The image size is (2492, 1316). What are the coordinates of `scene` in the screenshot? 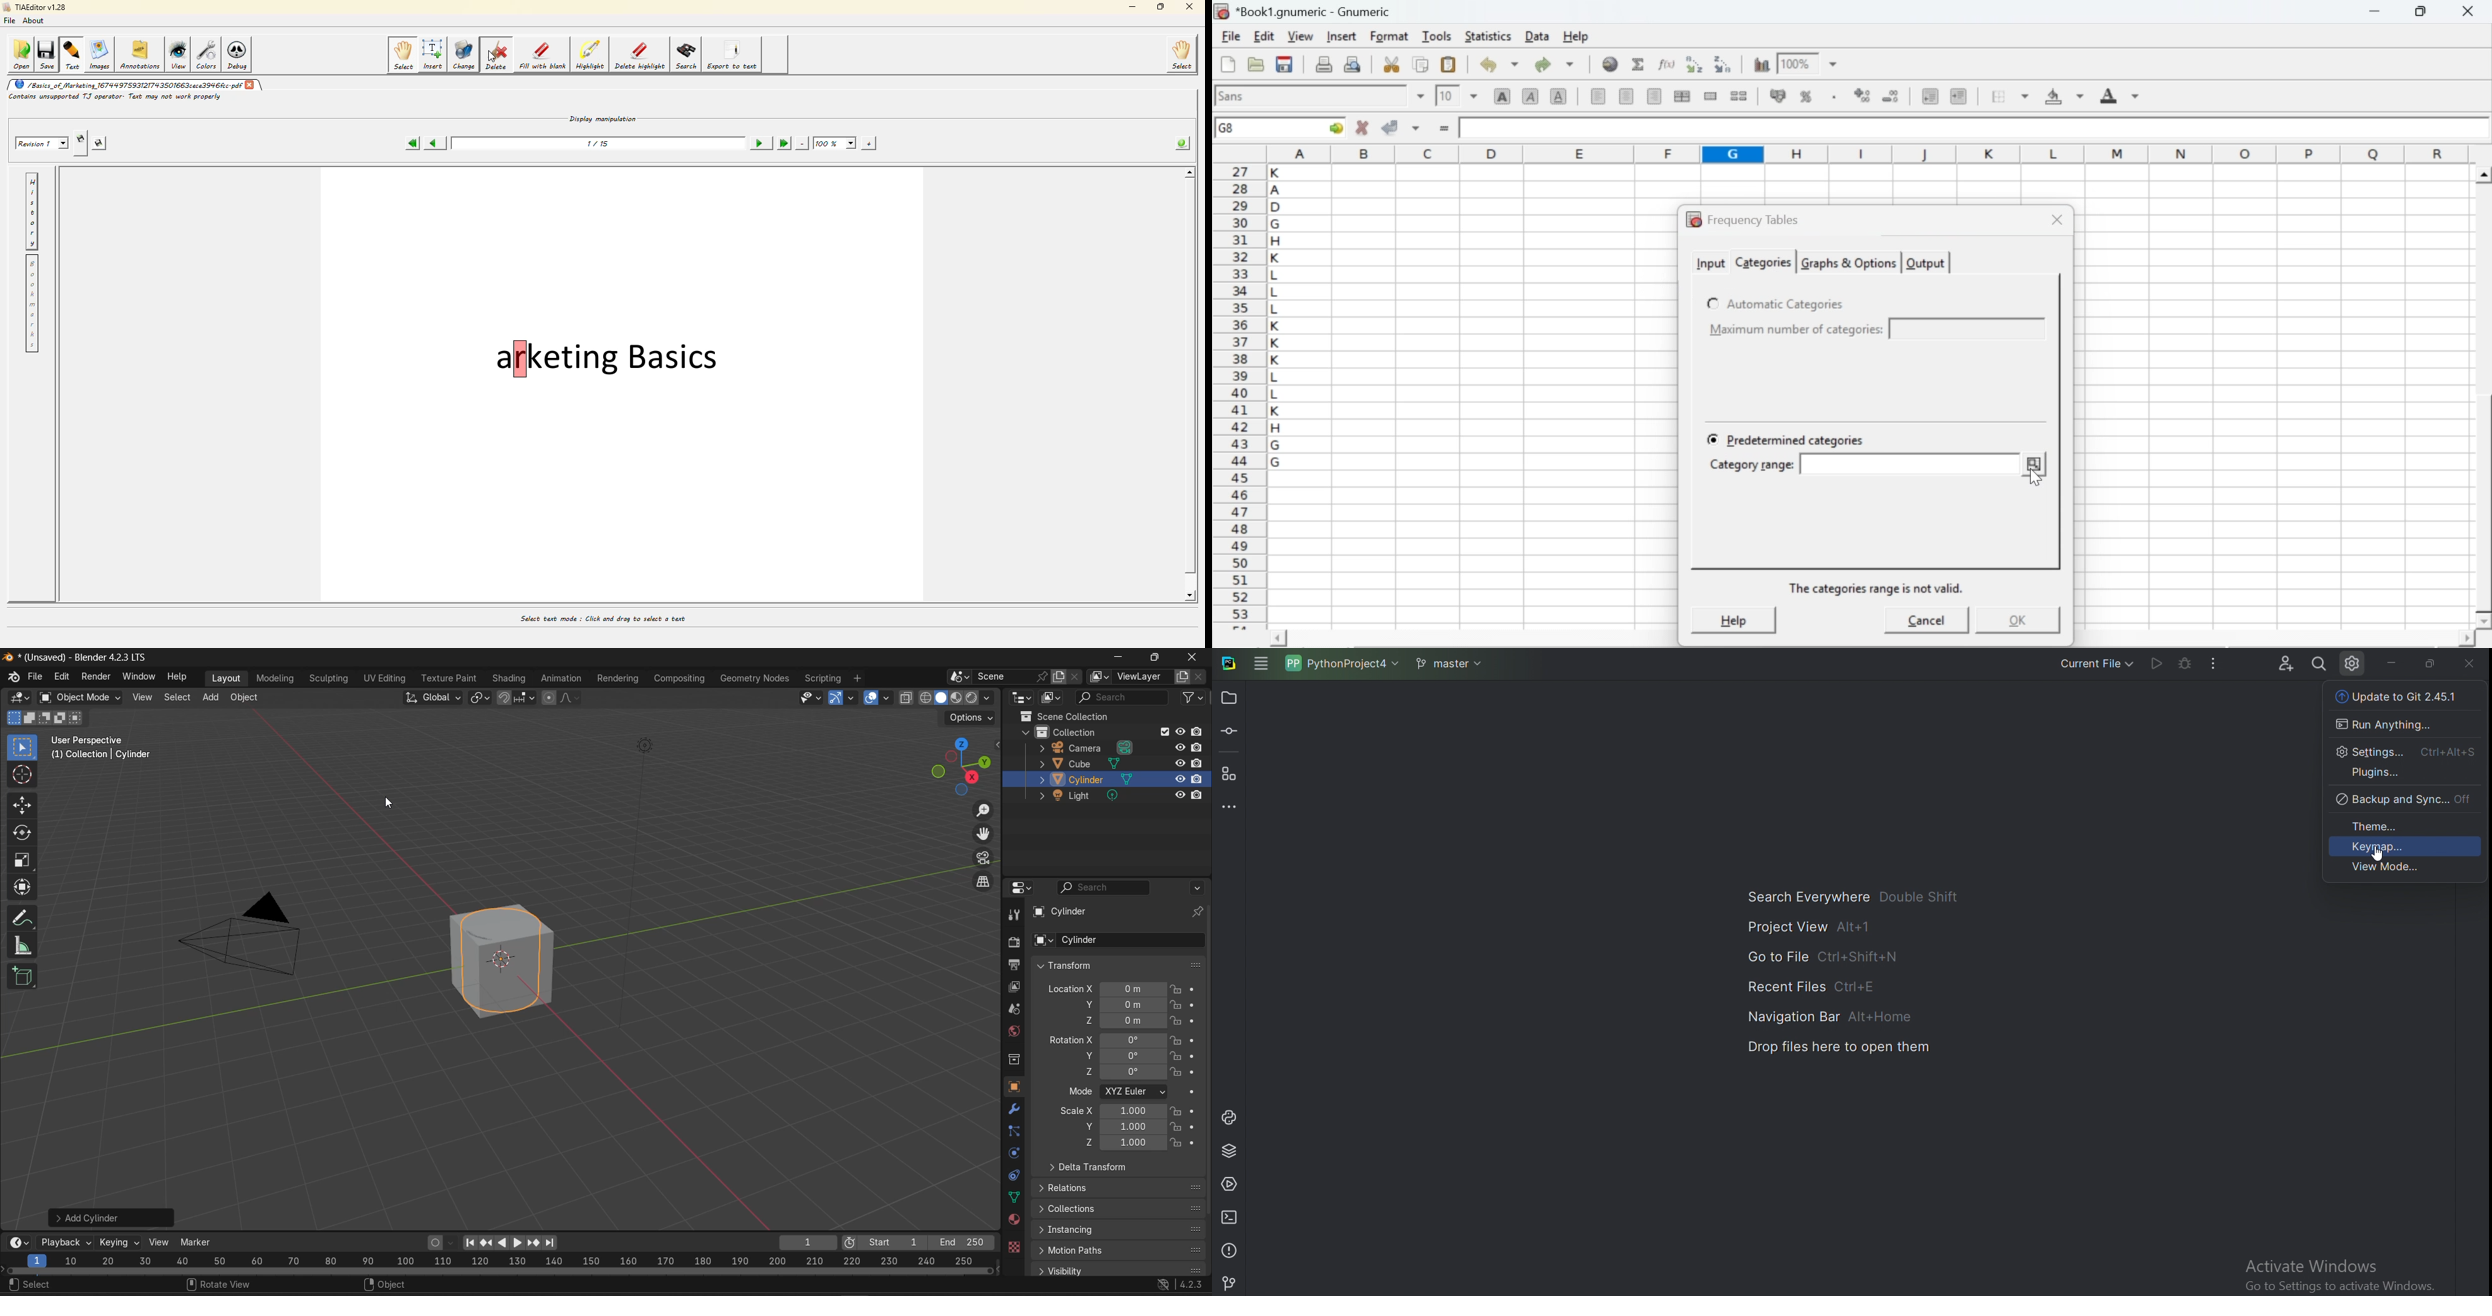 It's located at (1016, 1009).